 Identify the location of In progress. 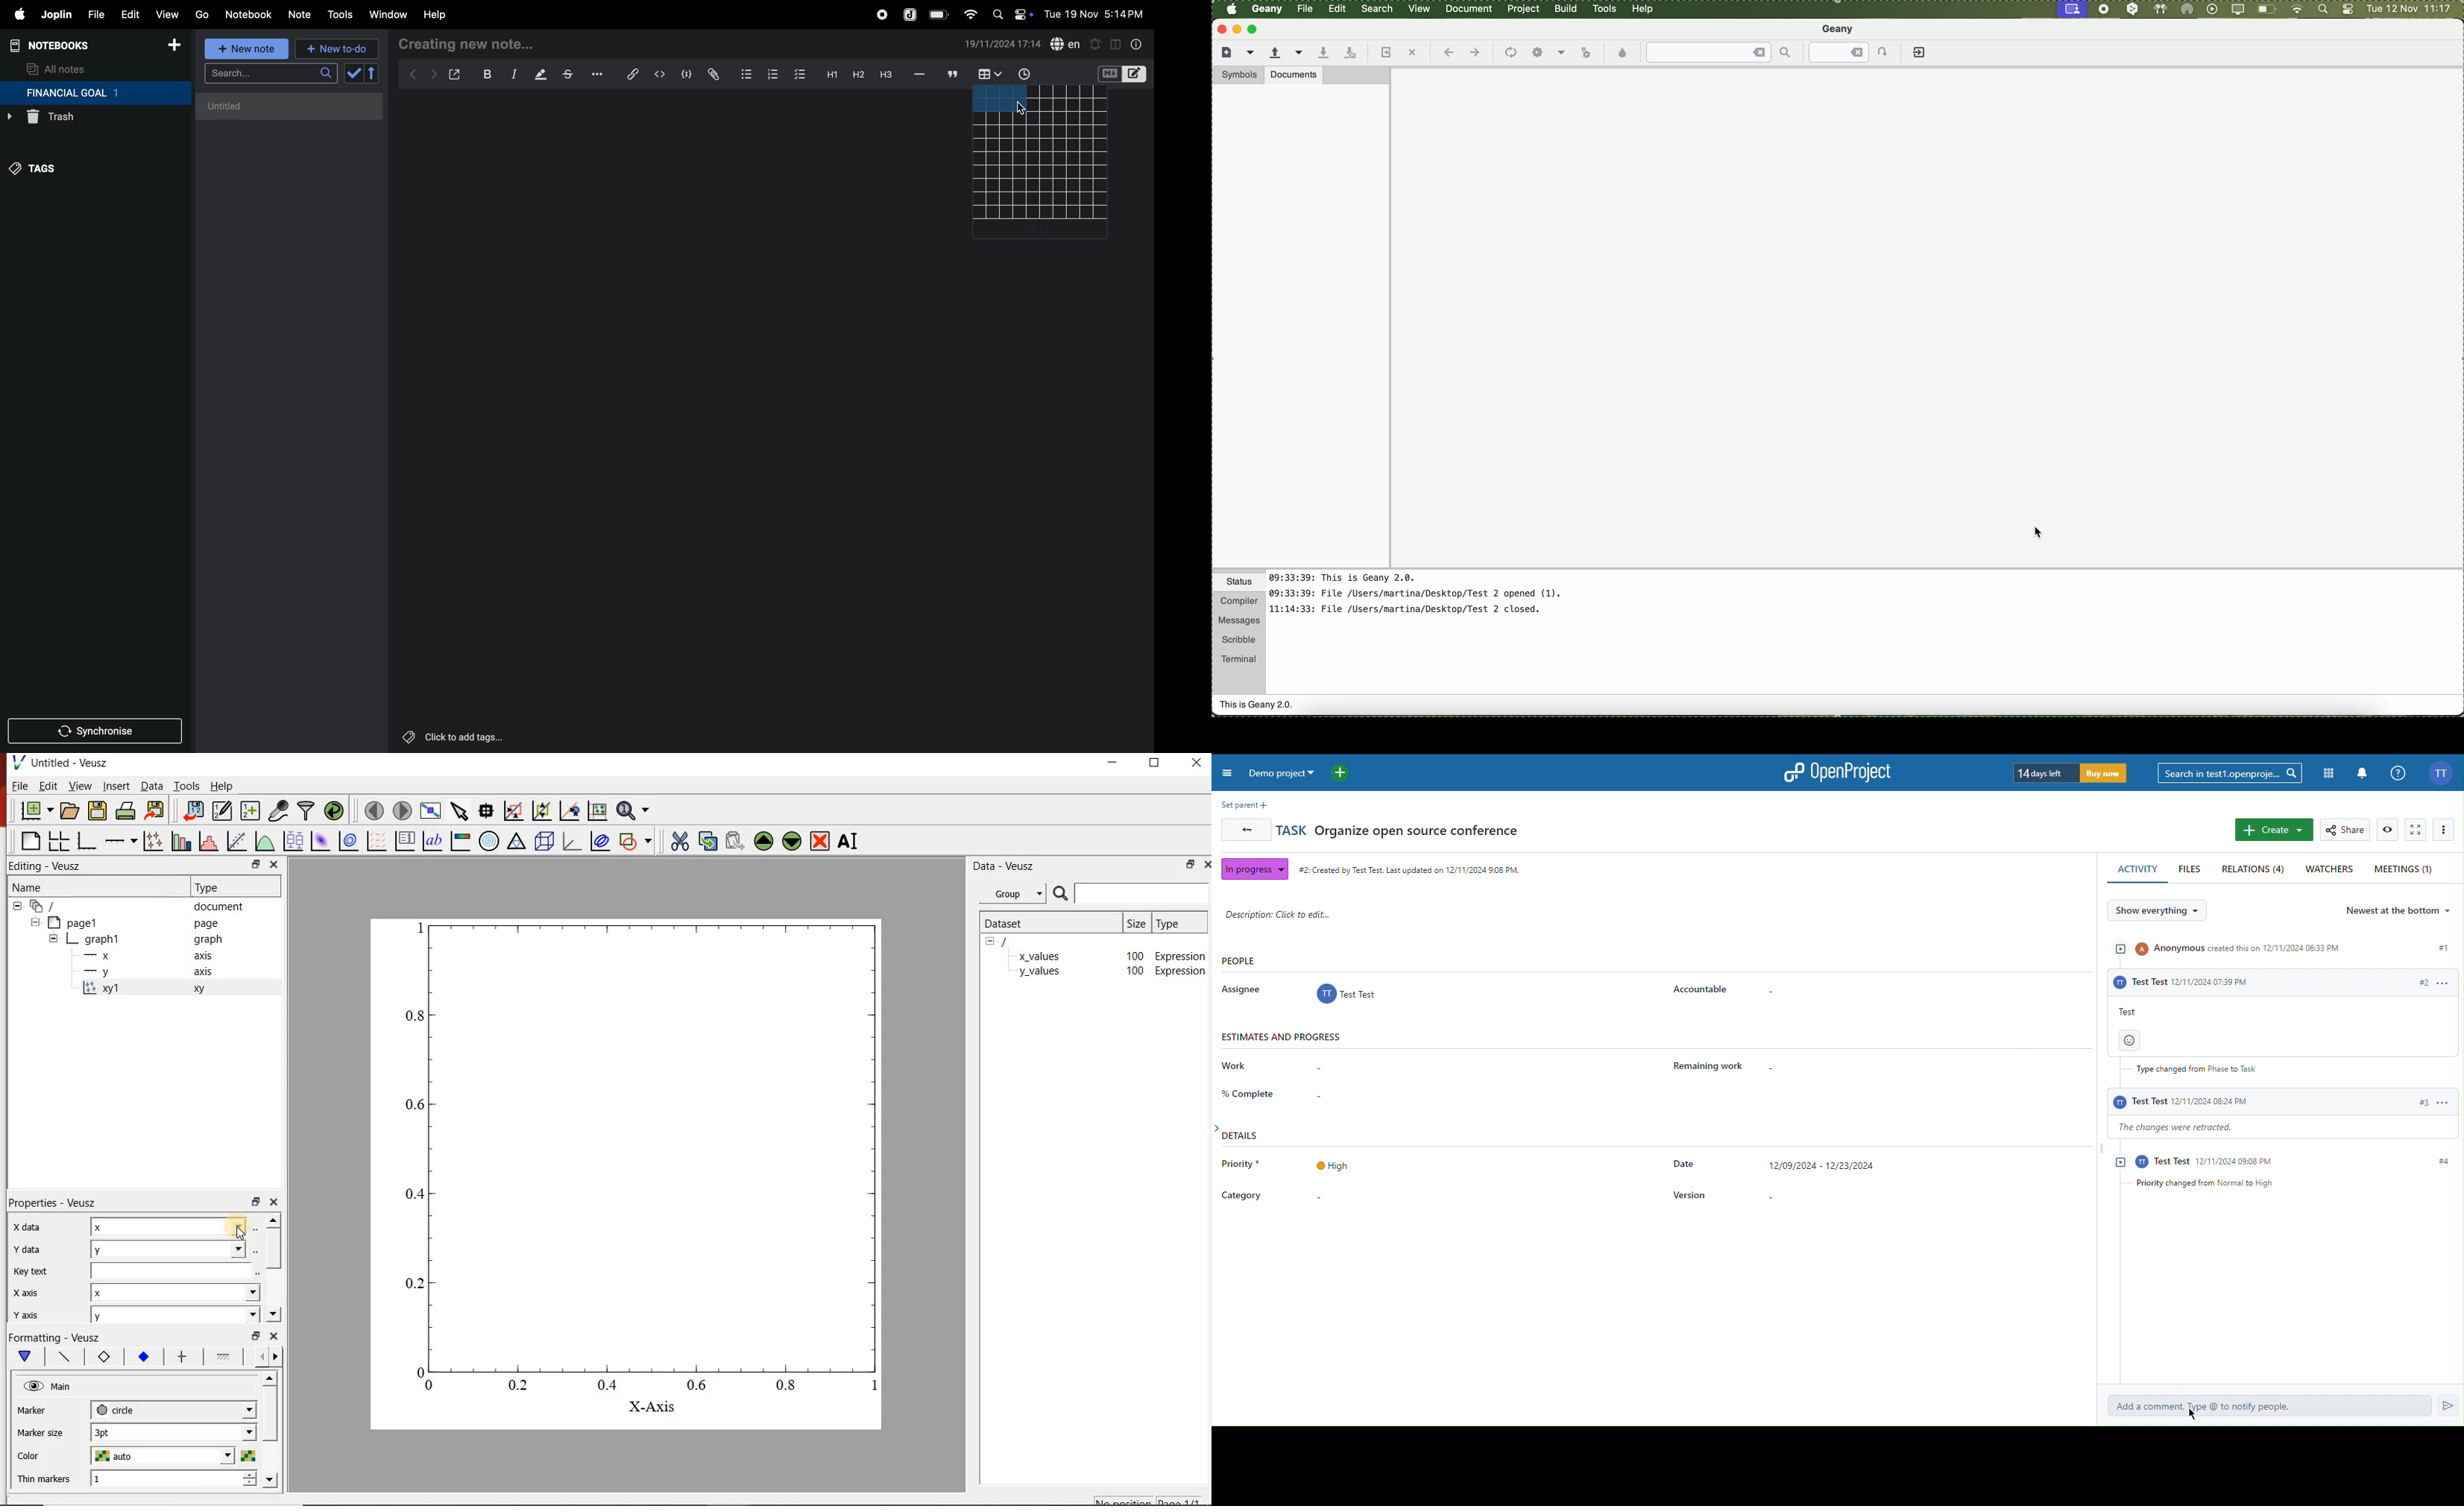
(1252, 868).